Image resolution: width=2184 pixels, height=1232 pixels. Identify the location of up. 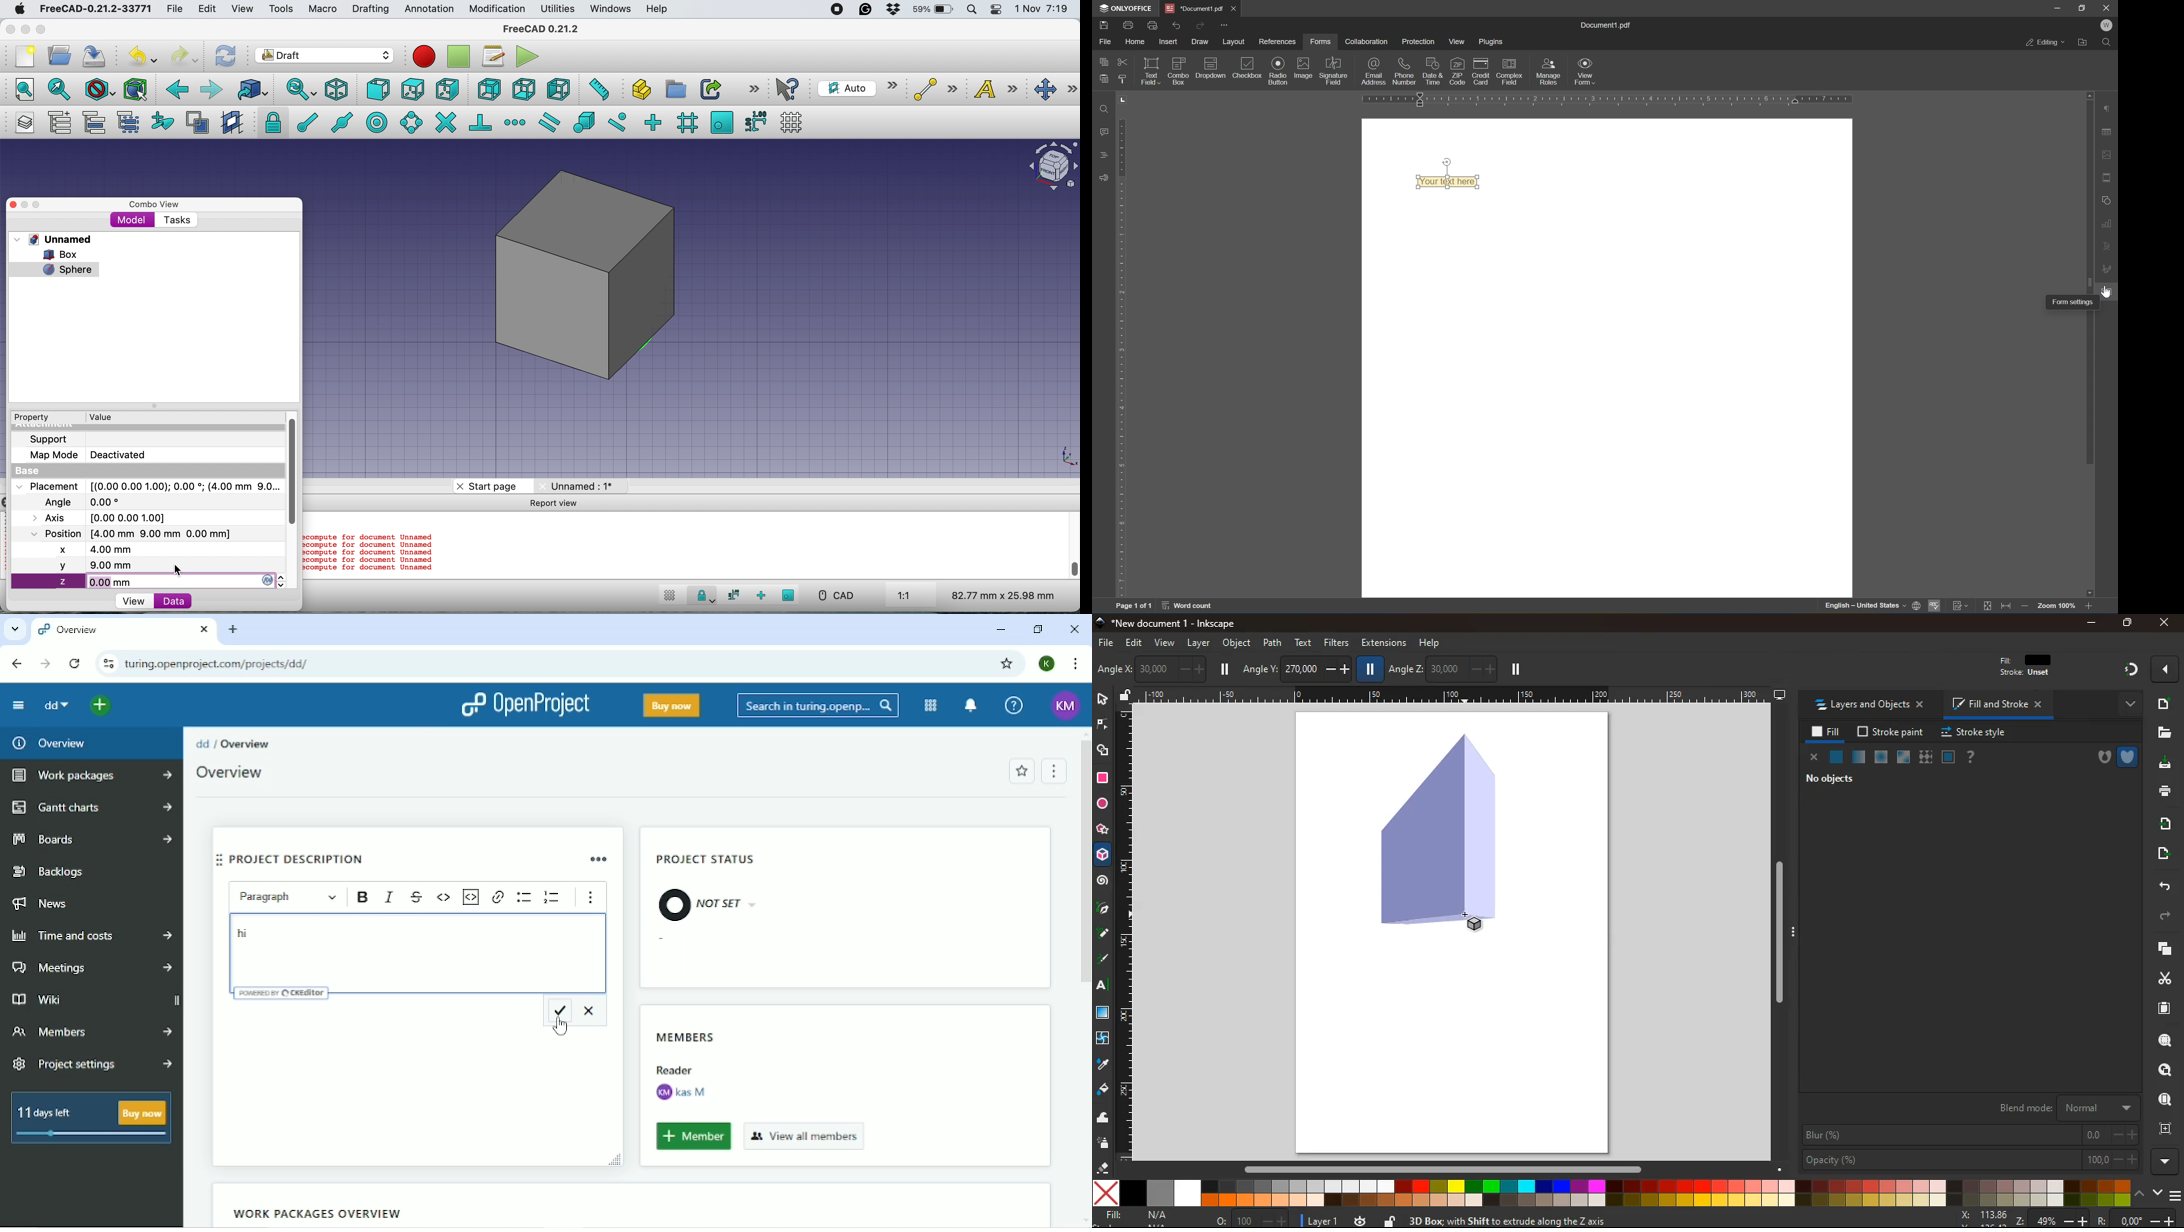
(2140, 1195).